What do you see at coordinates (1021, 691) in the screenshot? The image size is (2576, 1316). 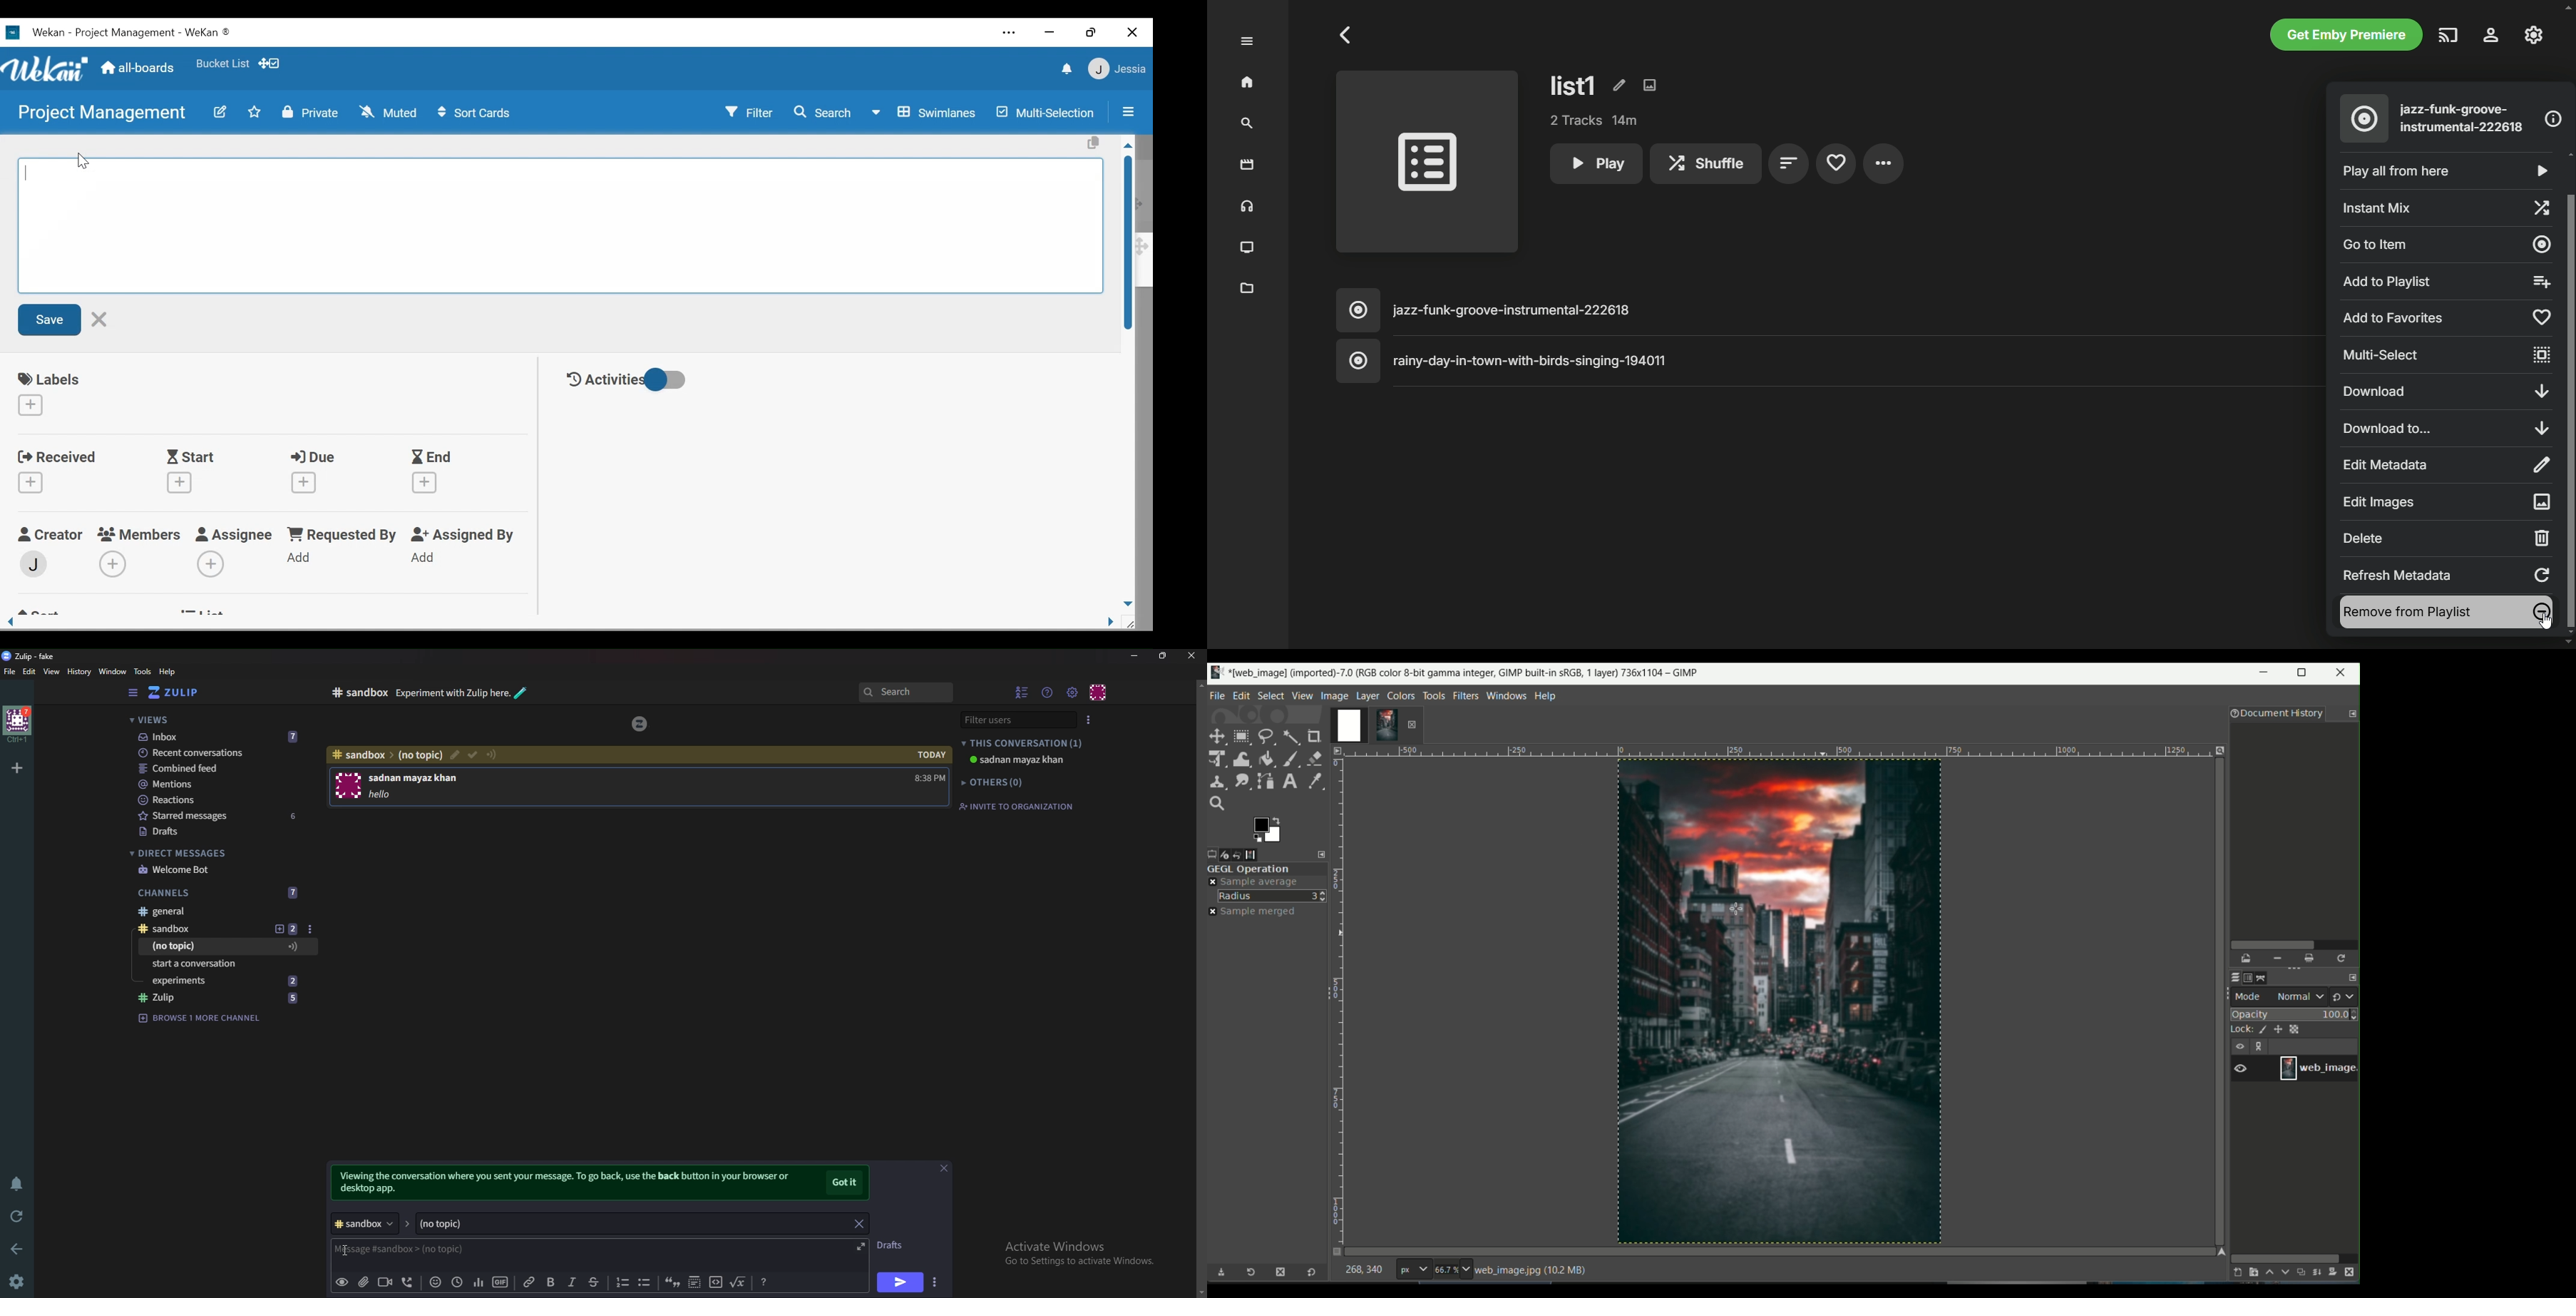 I see `Hide user list` at bounding box center [1021, 691].